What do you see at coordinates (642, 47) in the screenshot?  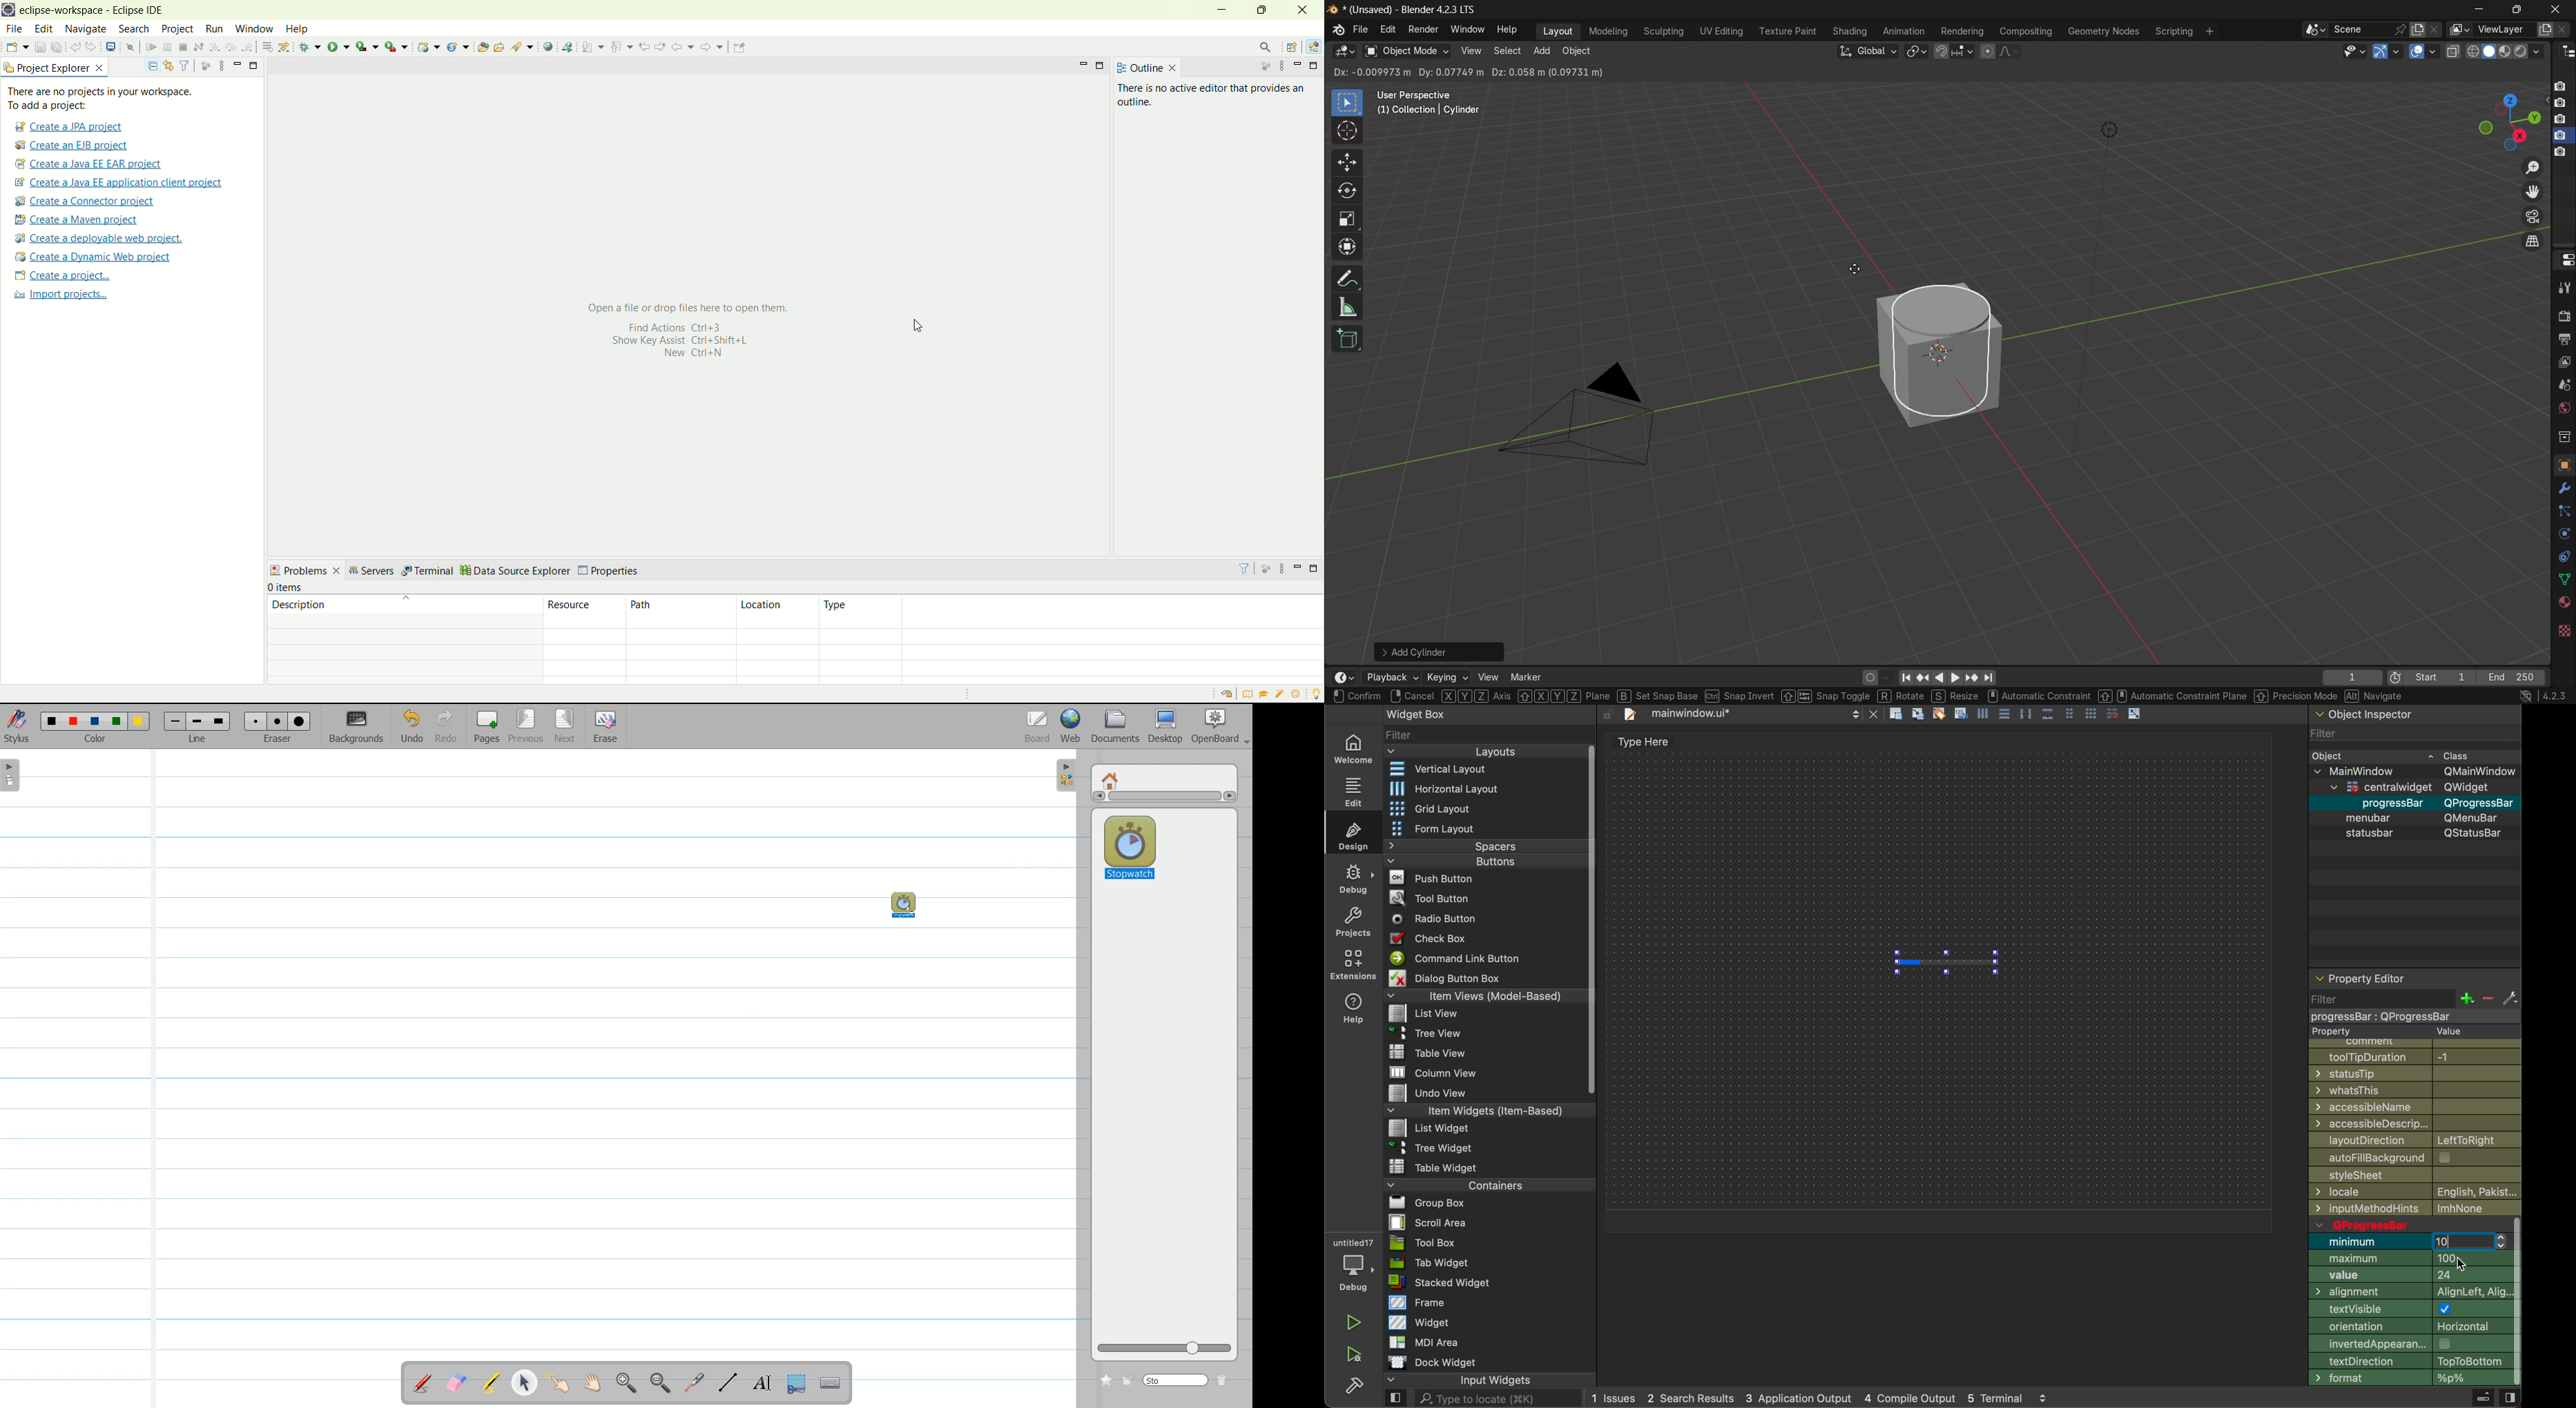 I see `previous edit location` at bounding box center [642, 47].